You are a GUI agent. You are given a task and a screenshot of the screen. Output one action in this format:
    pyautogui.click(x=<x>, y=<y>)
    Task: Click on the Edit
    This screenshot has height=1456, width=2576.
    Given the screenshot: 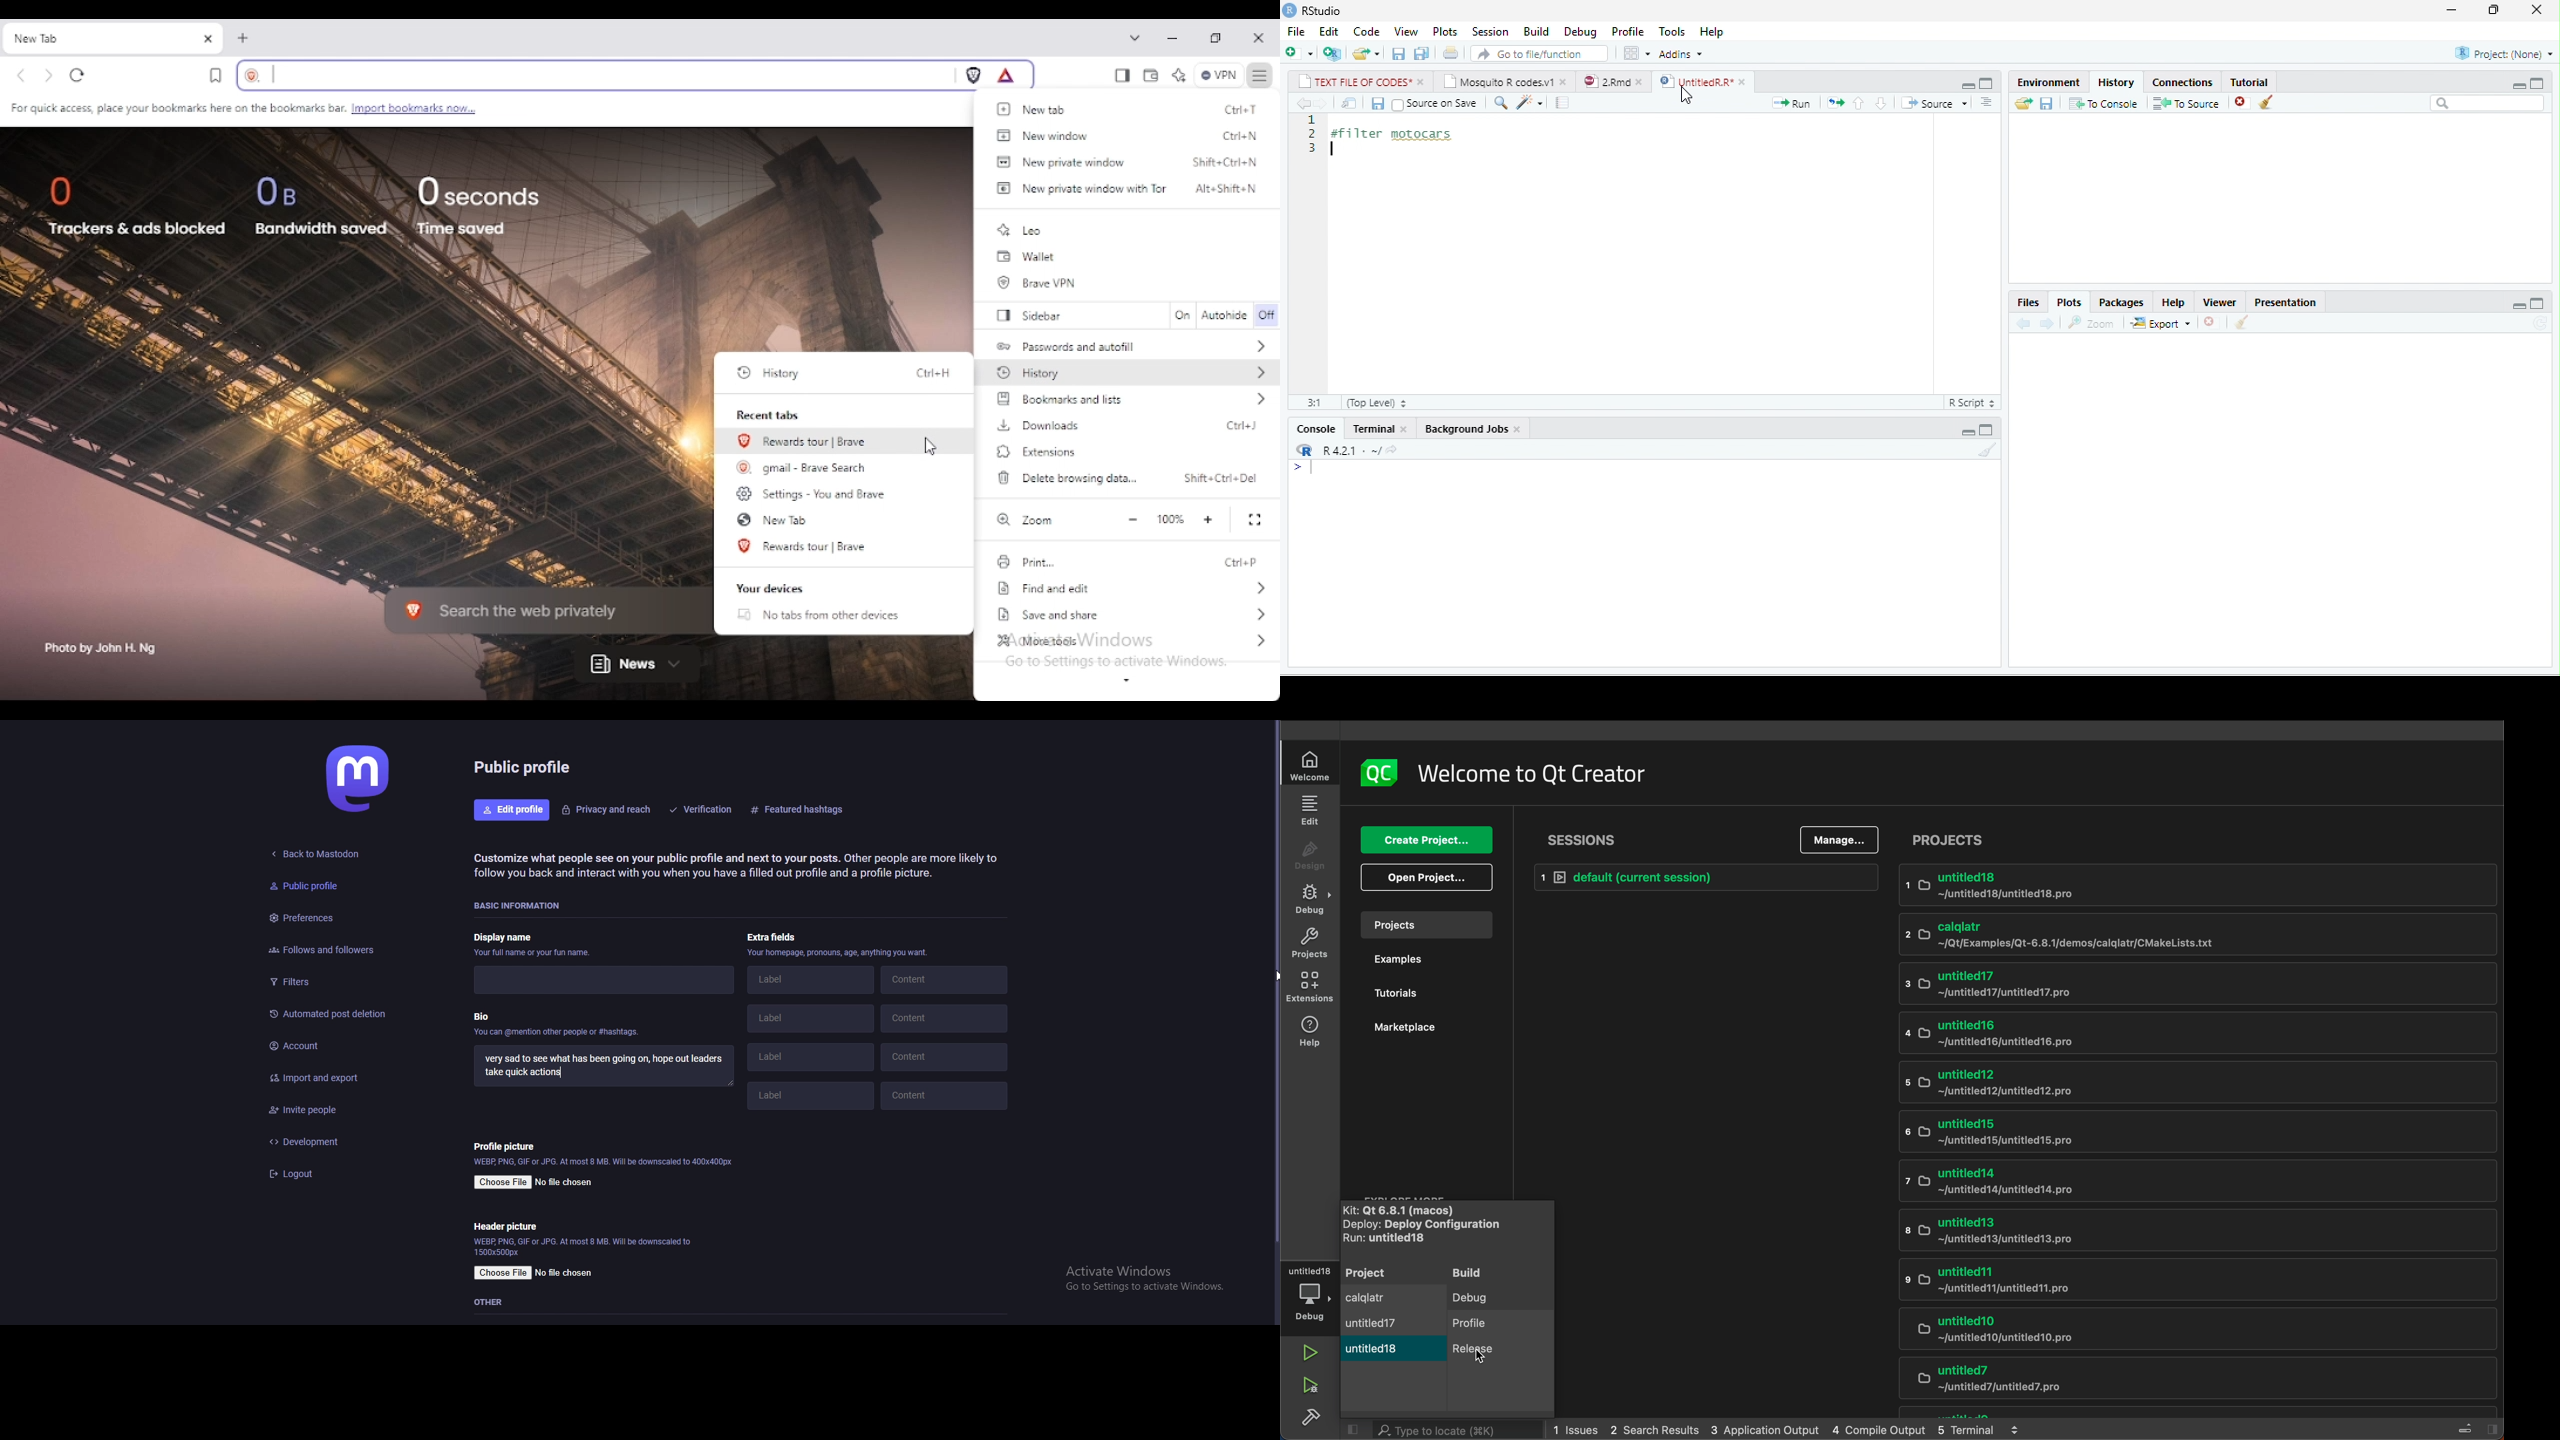 What is the action you would take?
    pyautogui.click(x=1329, y=31)
    